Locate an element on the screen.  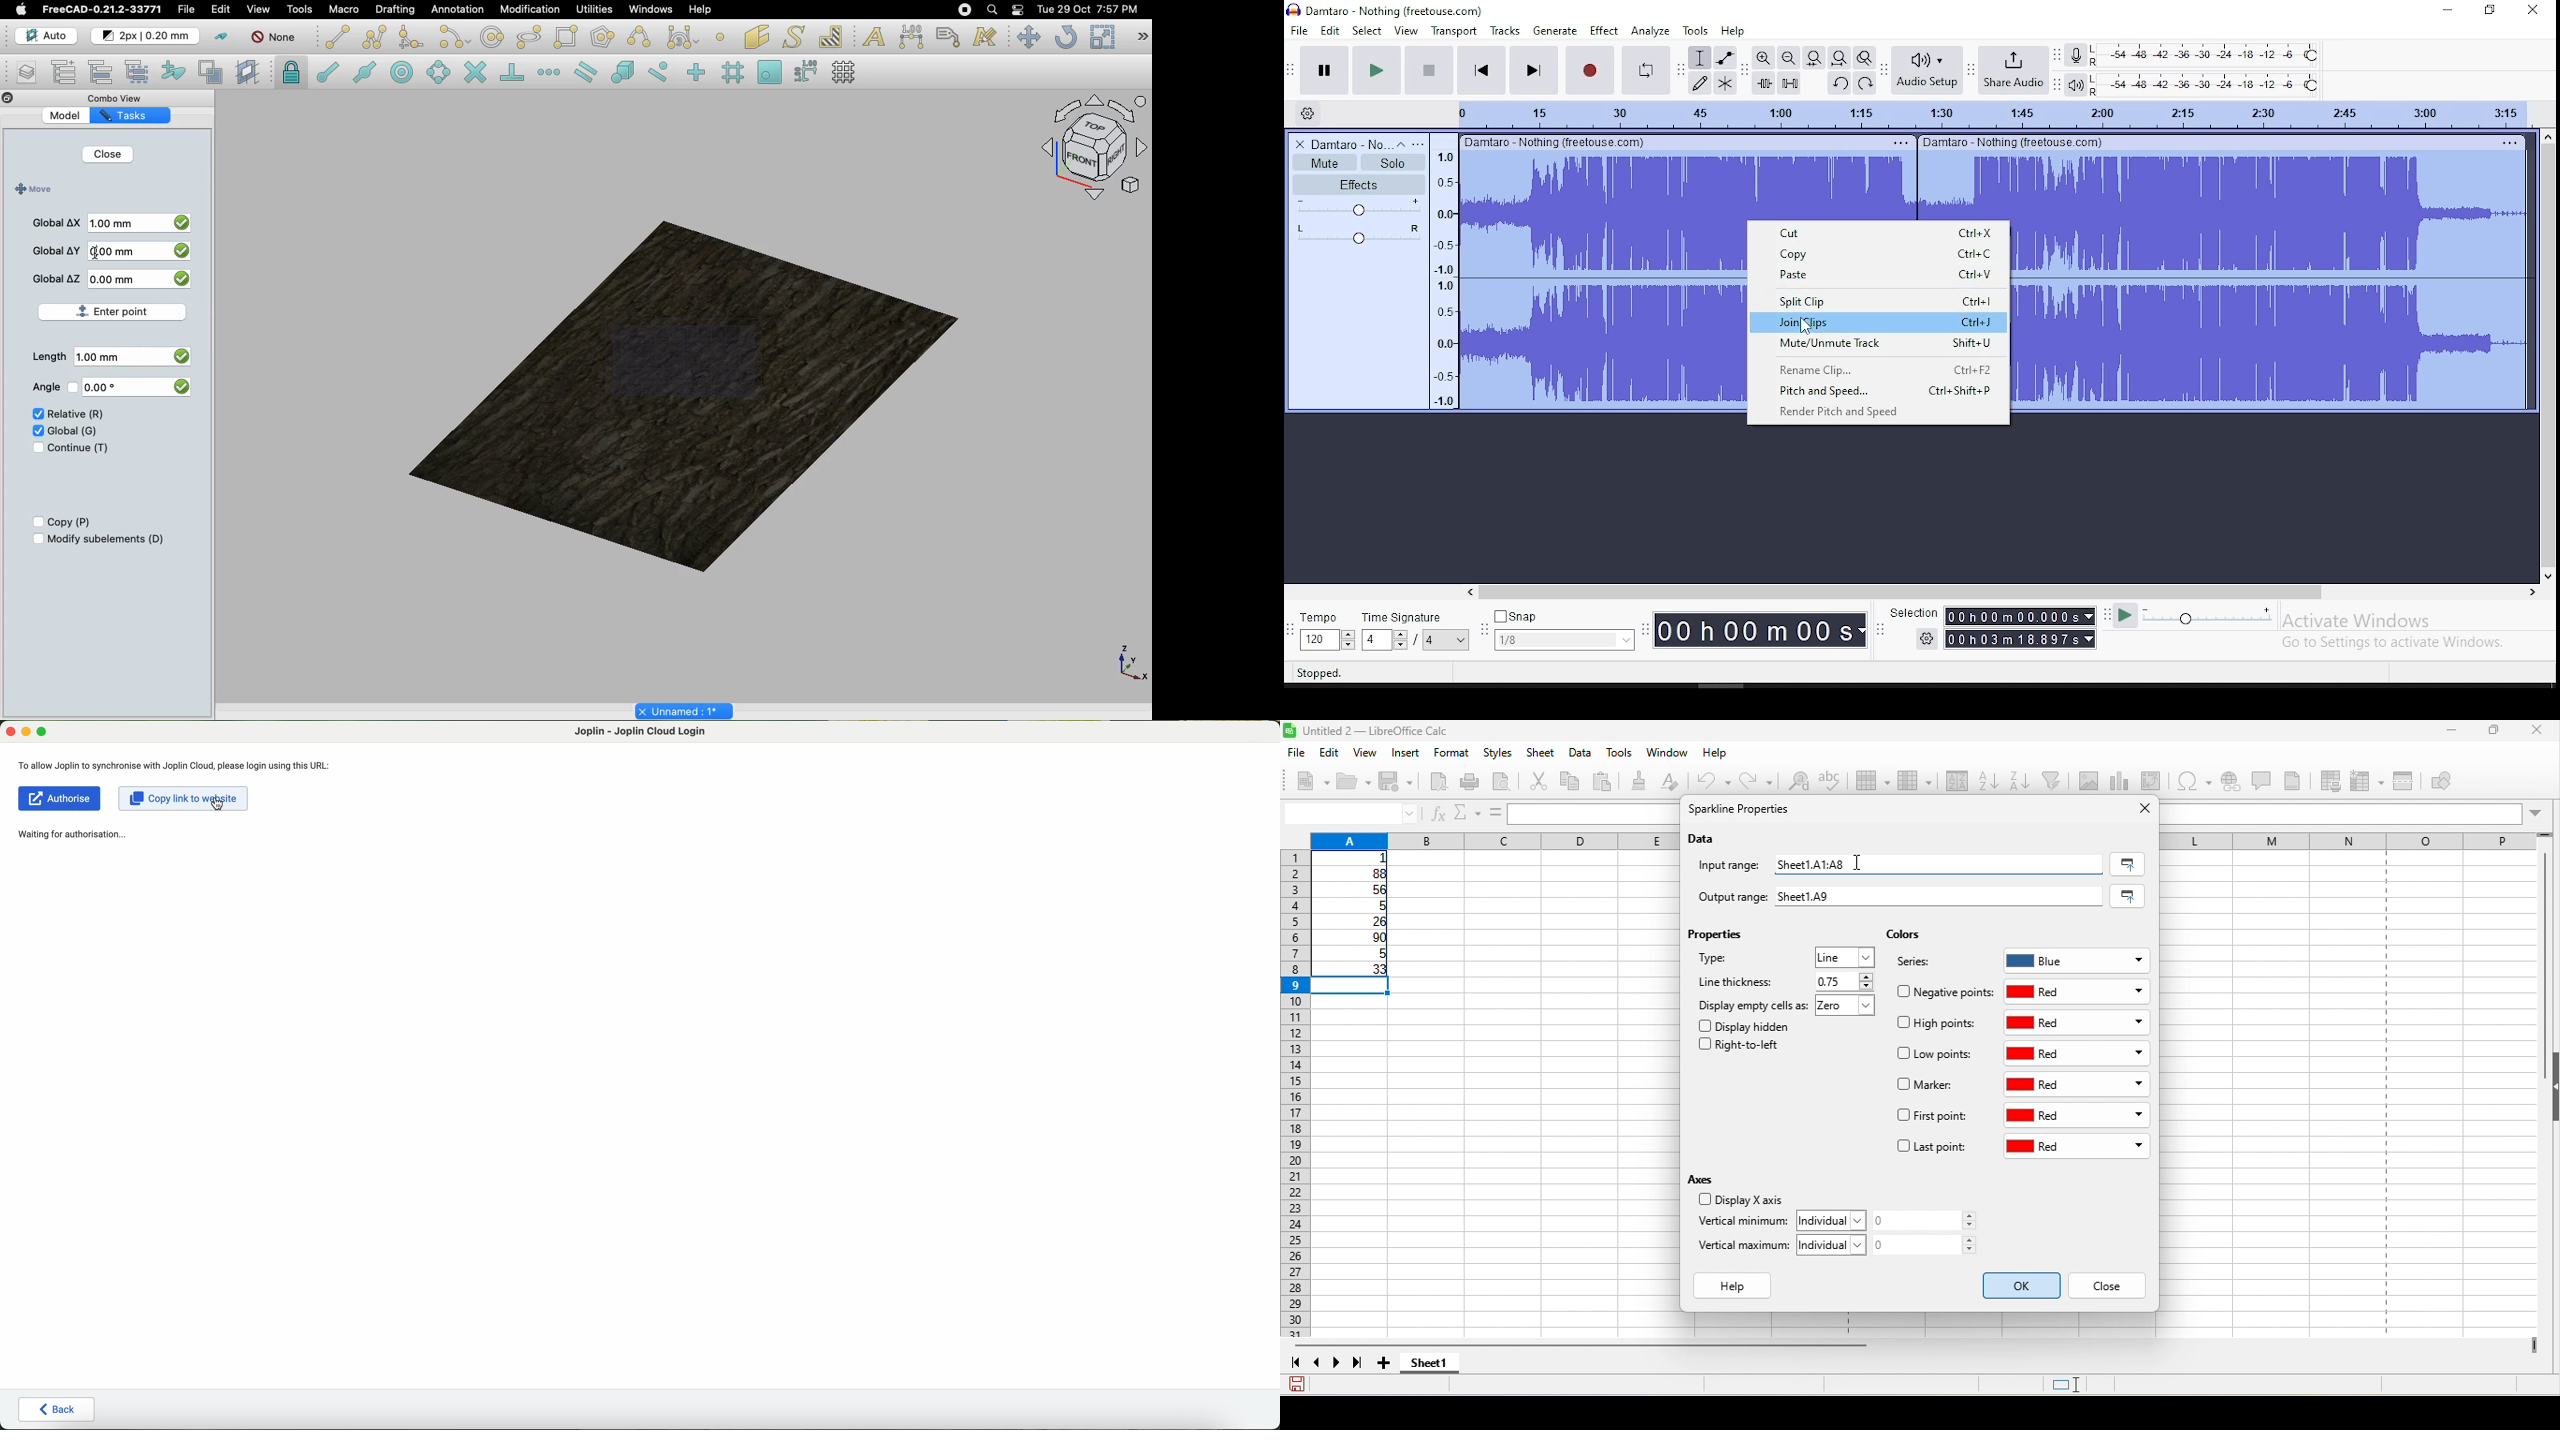
output range is located at coordinates (1724, 894).